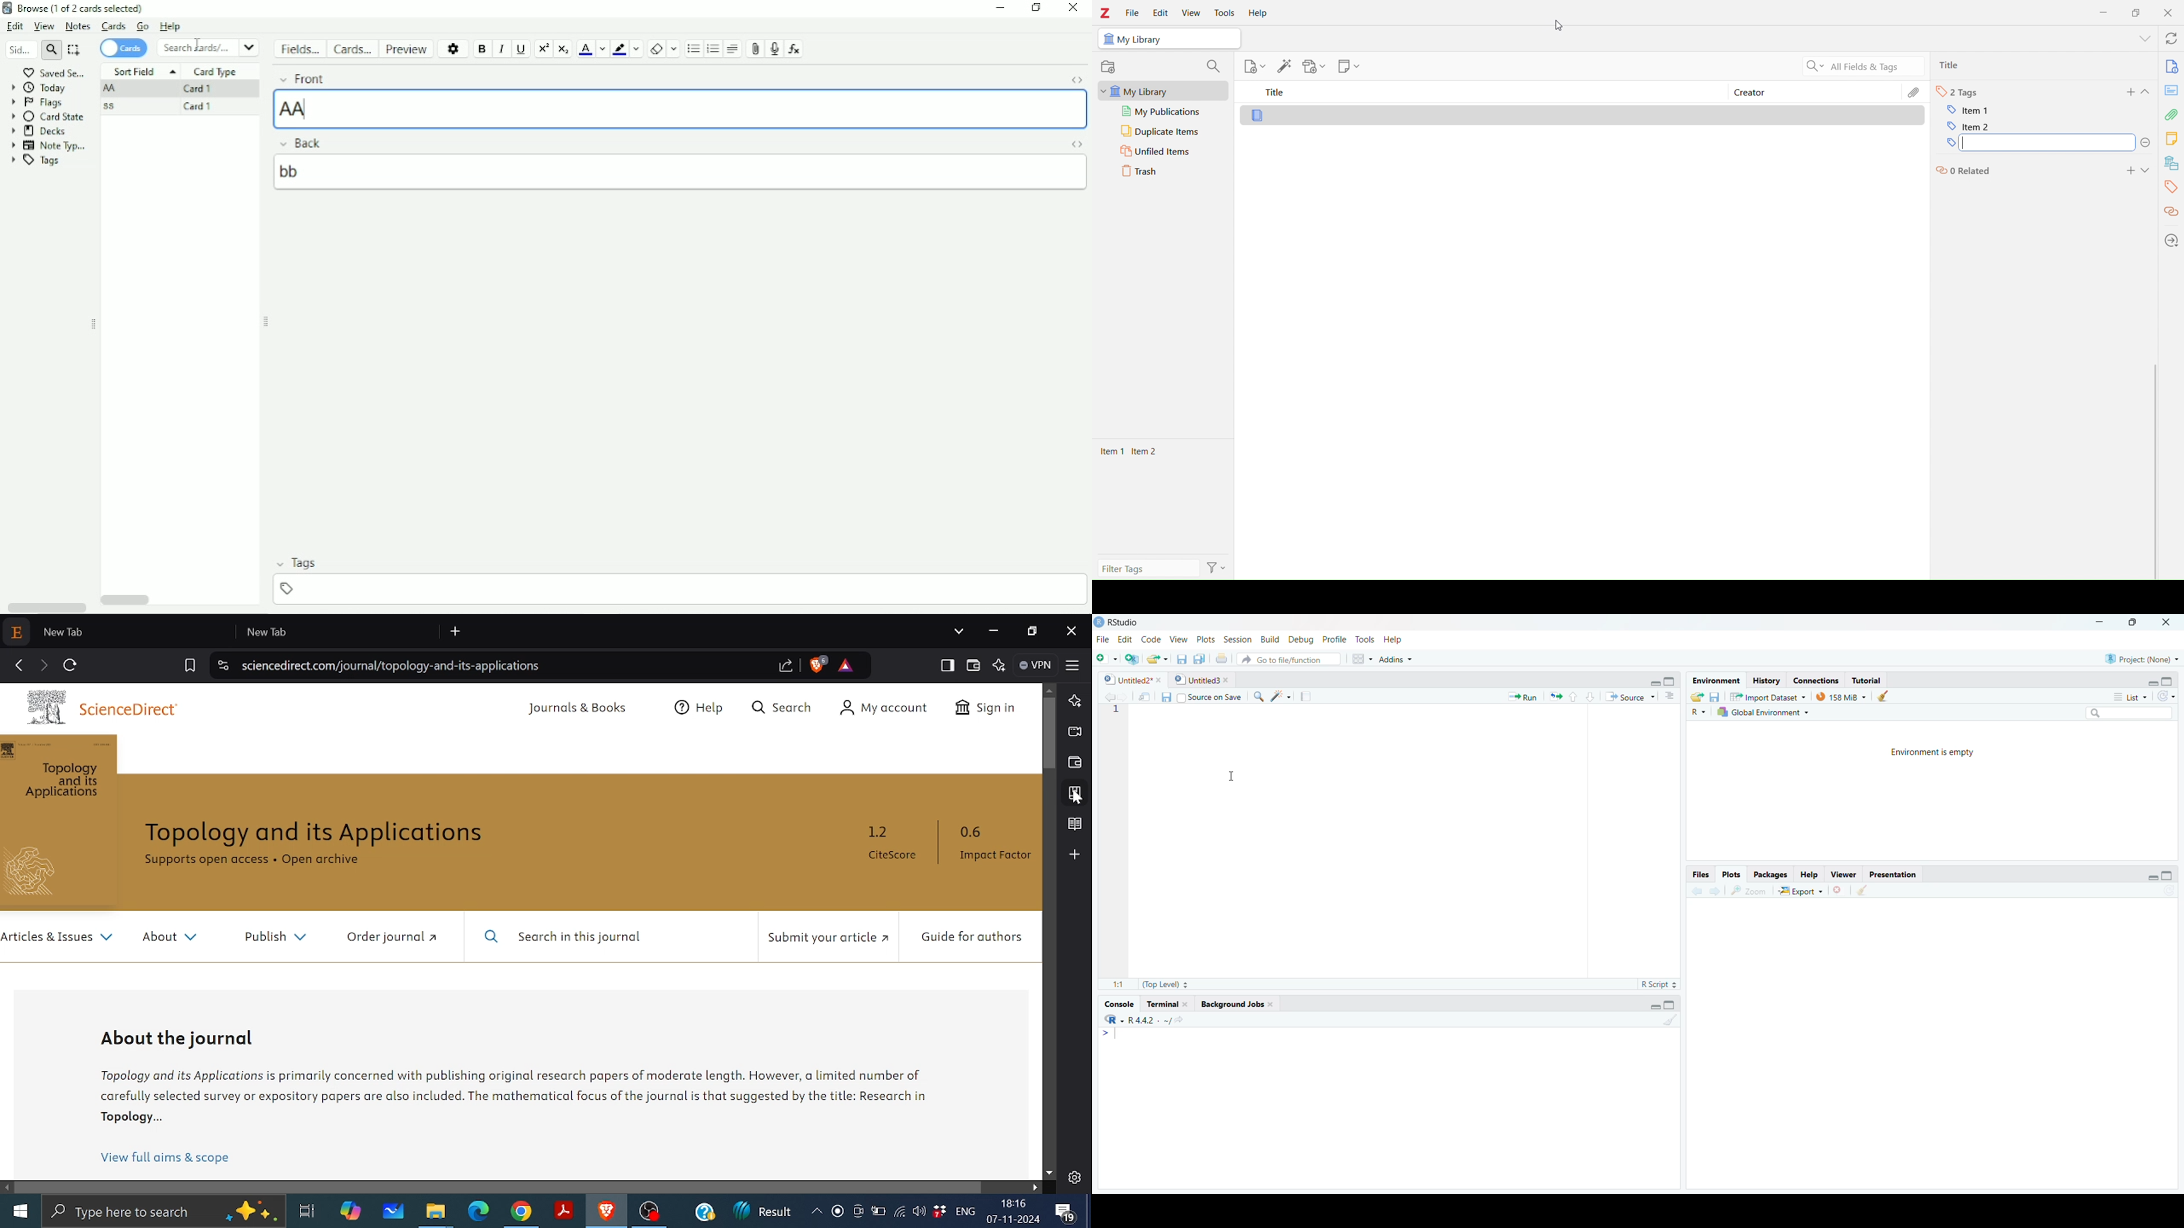 The image size is (2184, 1232). Describe the element at coordinates (1699, 711) in the screenshot. I see `R~` at that location.